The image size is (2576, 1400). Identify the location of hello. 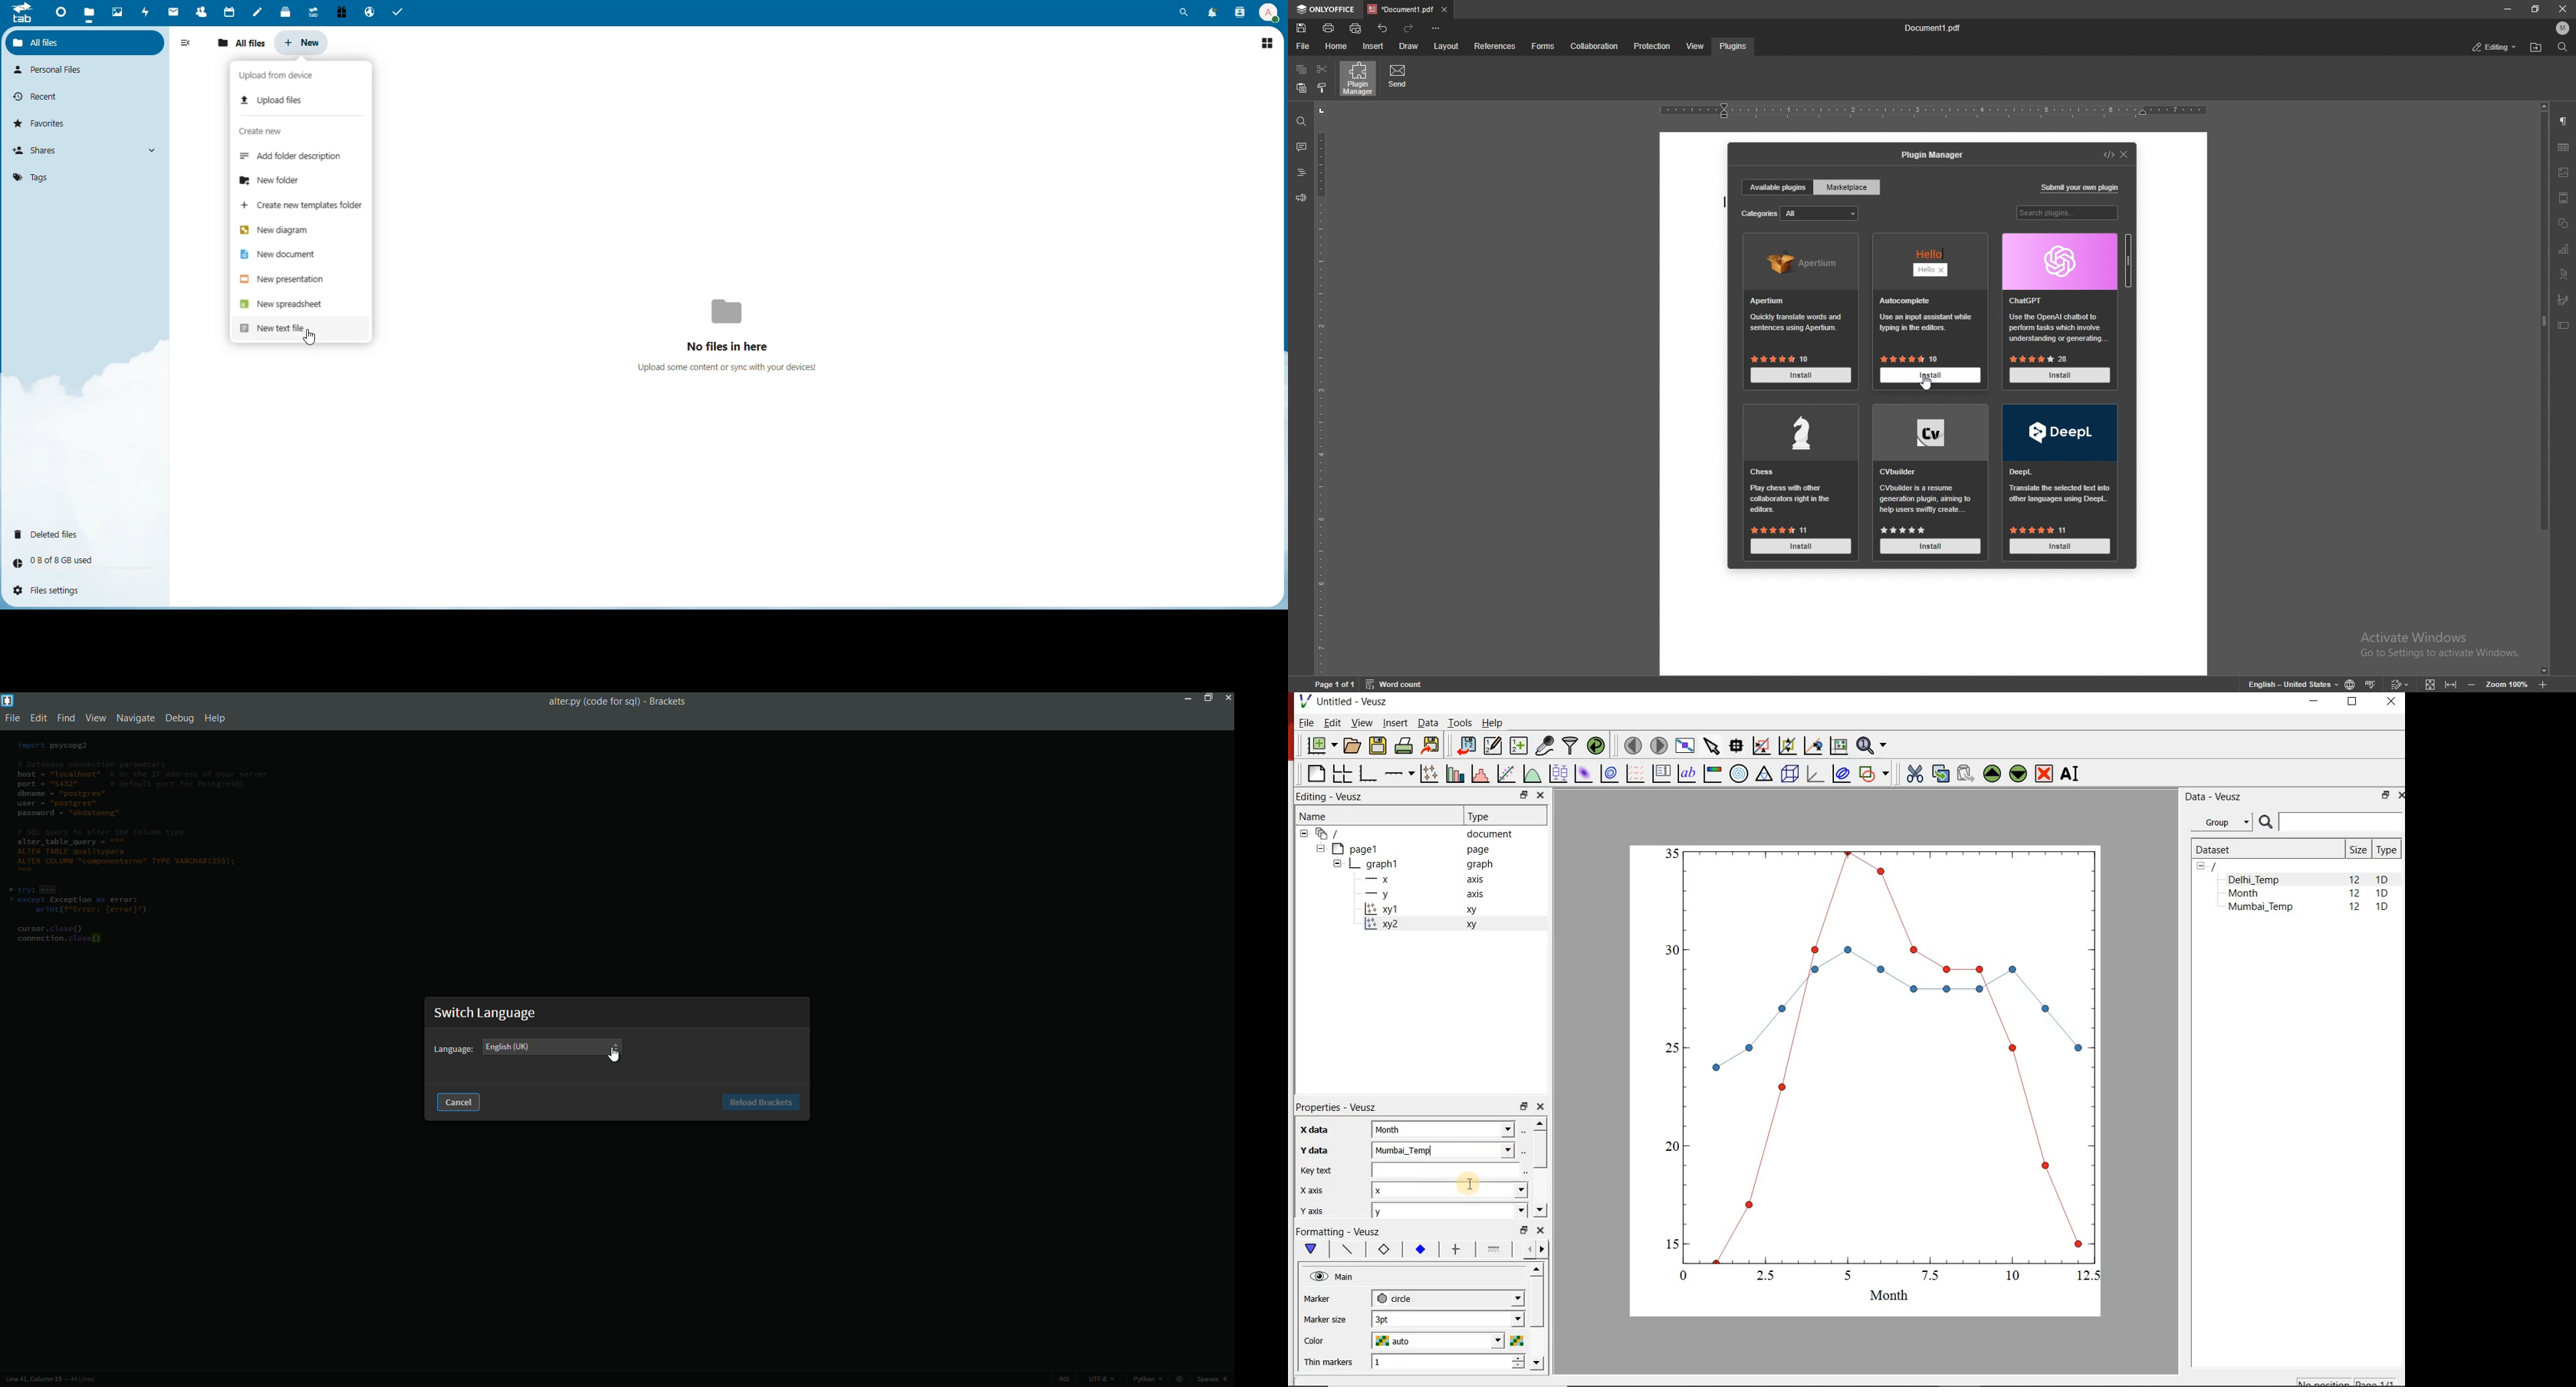
(1933, 298).